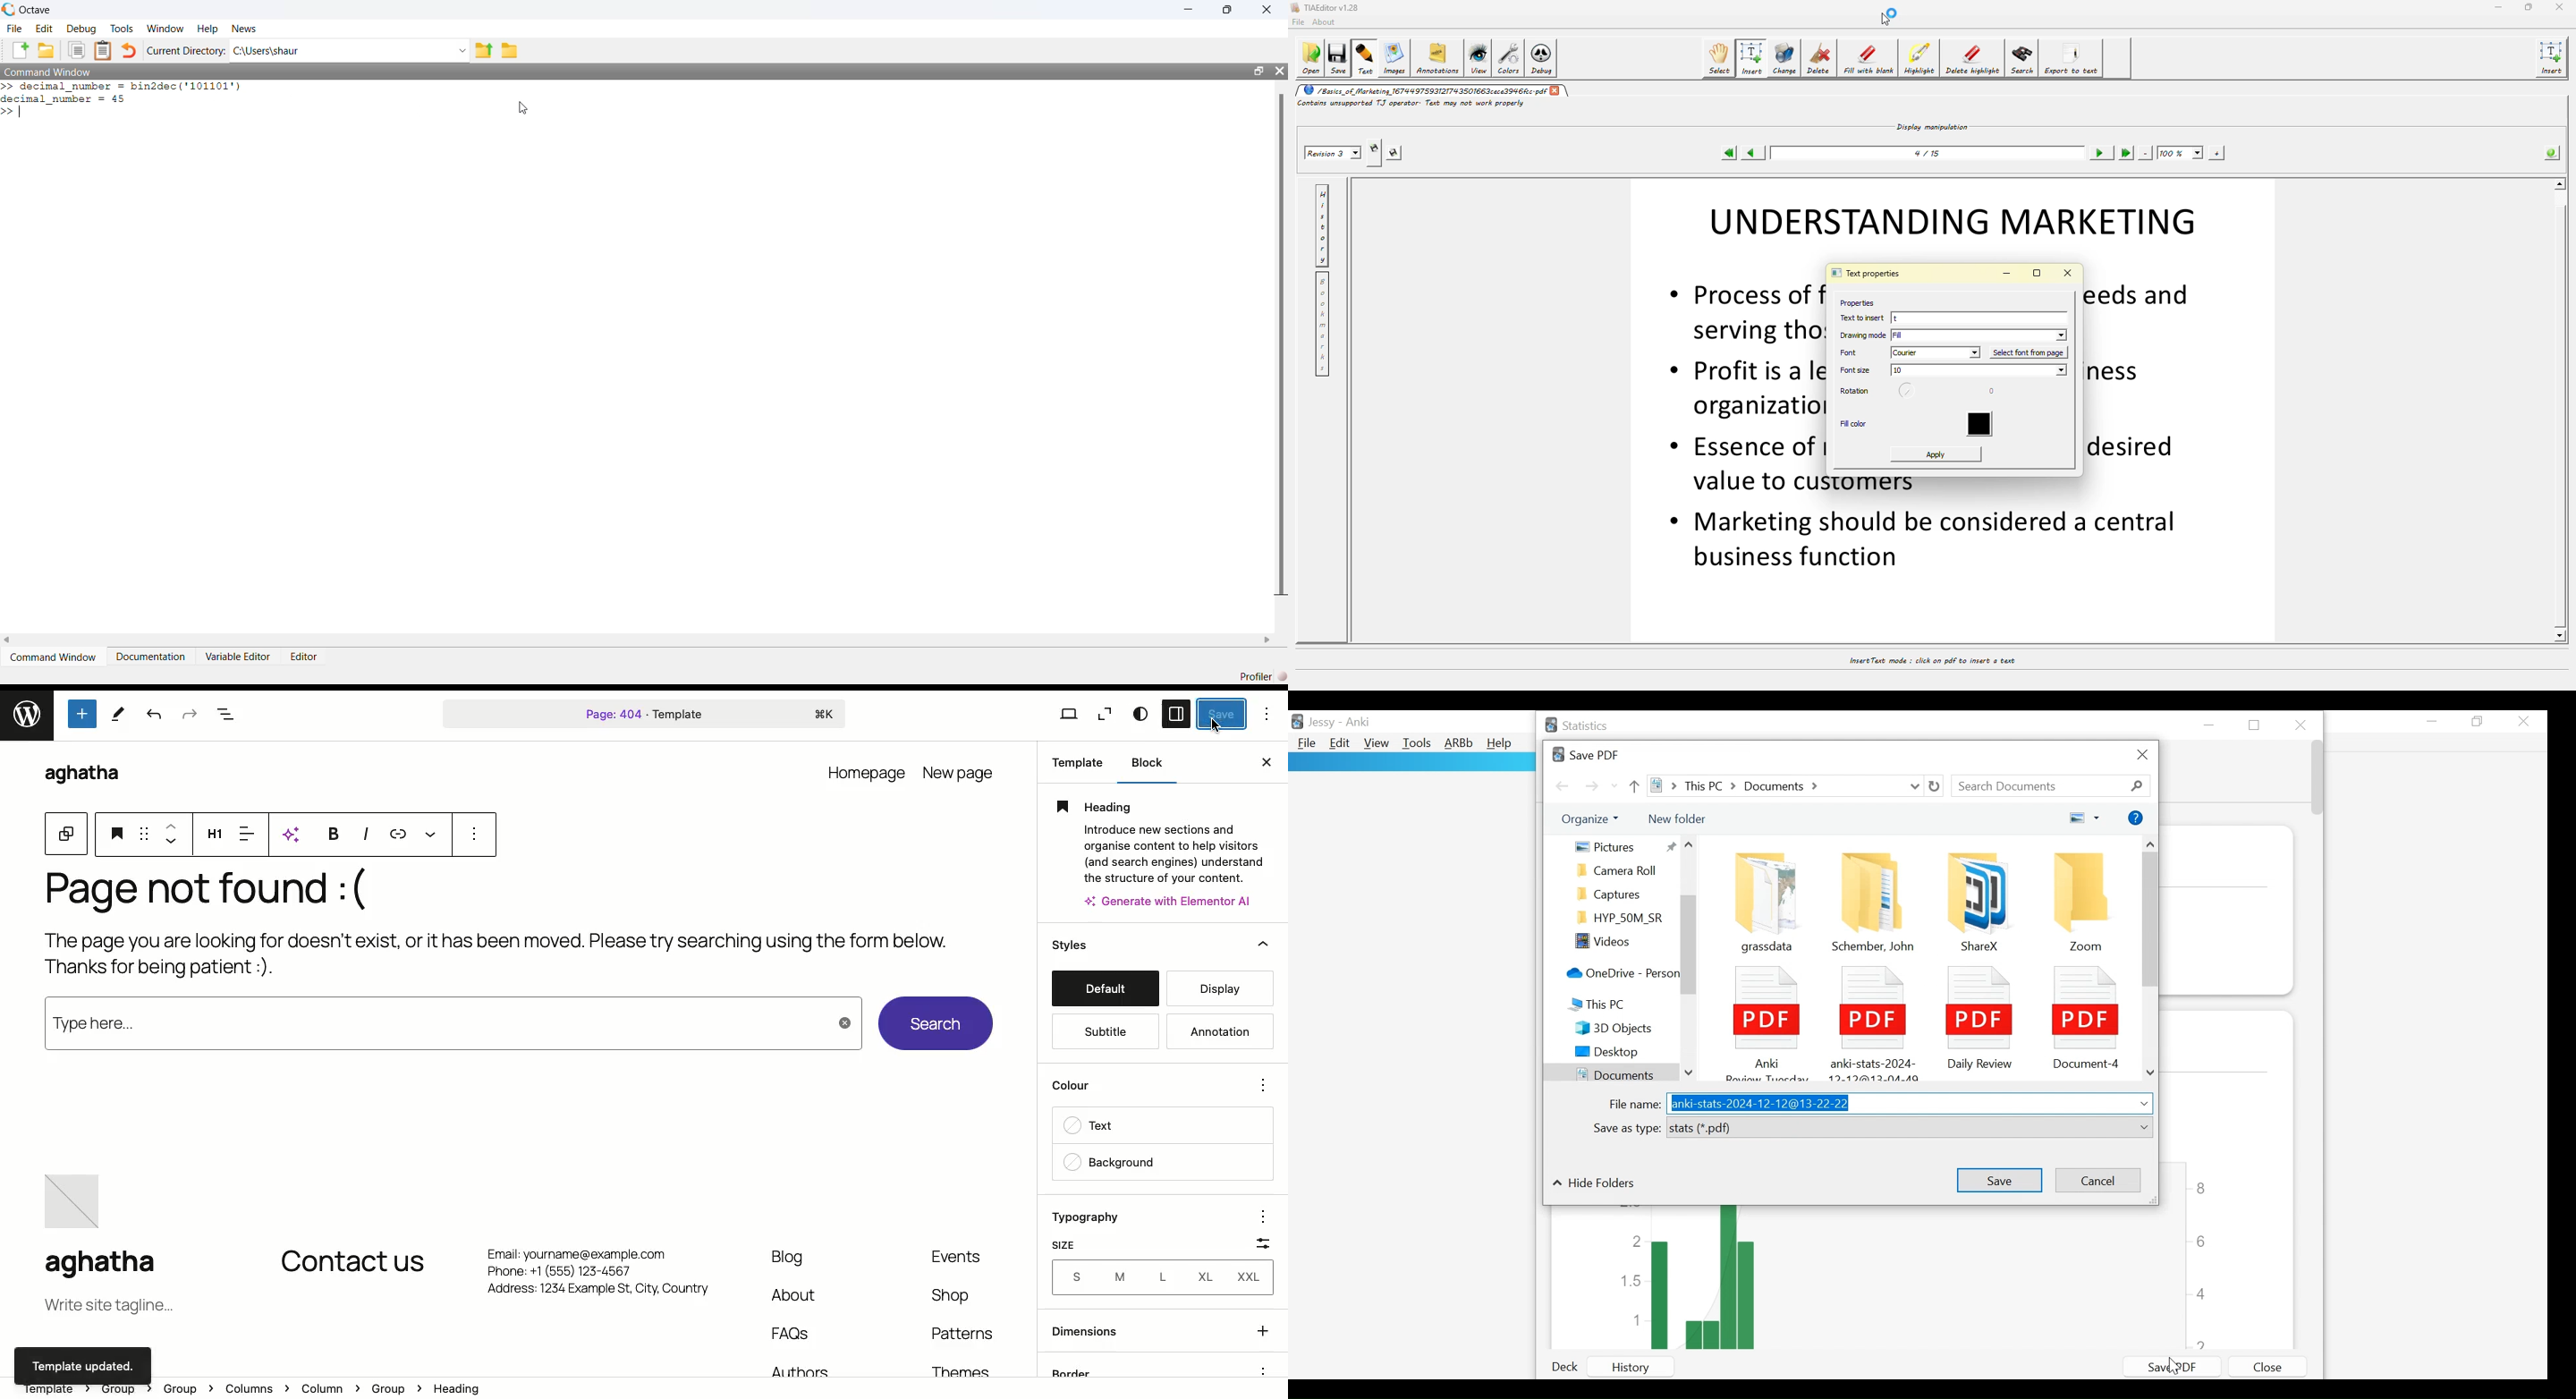 This screenshot has width=2576, height=1400. What do you see at coordinates (1644, 1367) in the screenshot?
I see `History` at bounding box center [1644, 1367].